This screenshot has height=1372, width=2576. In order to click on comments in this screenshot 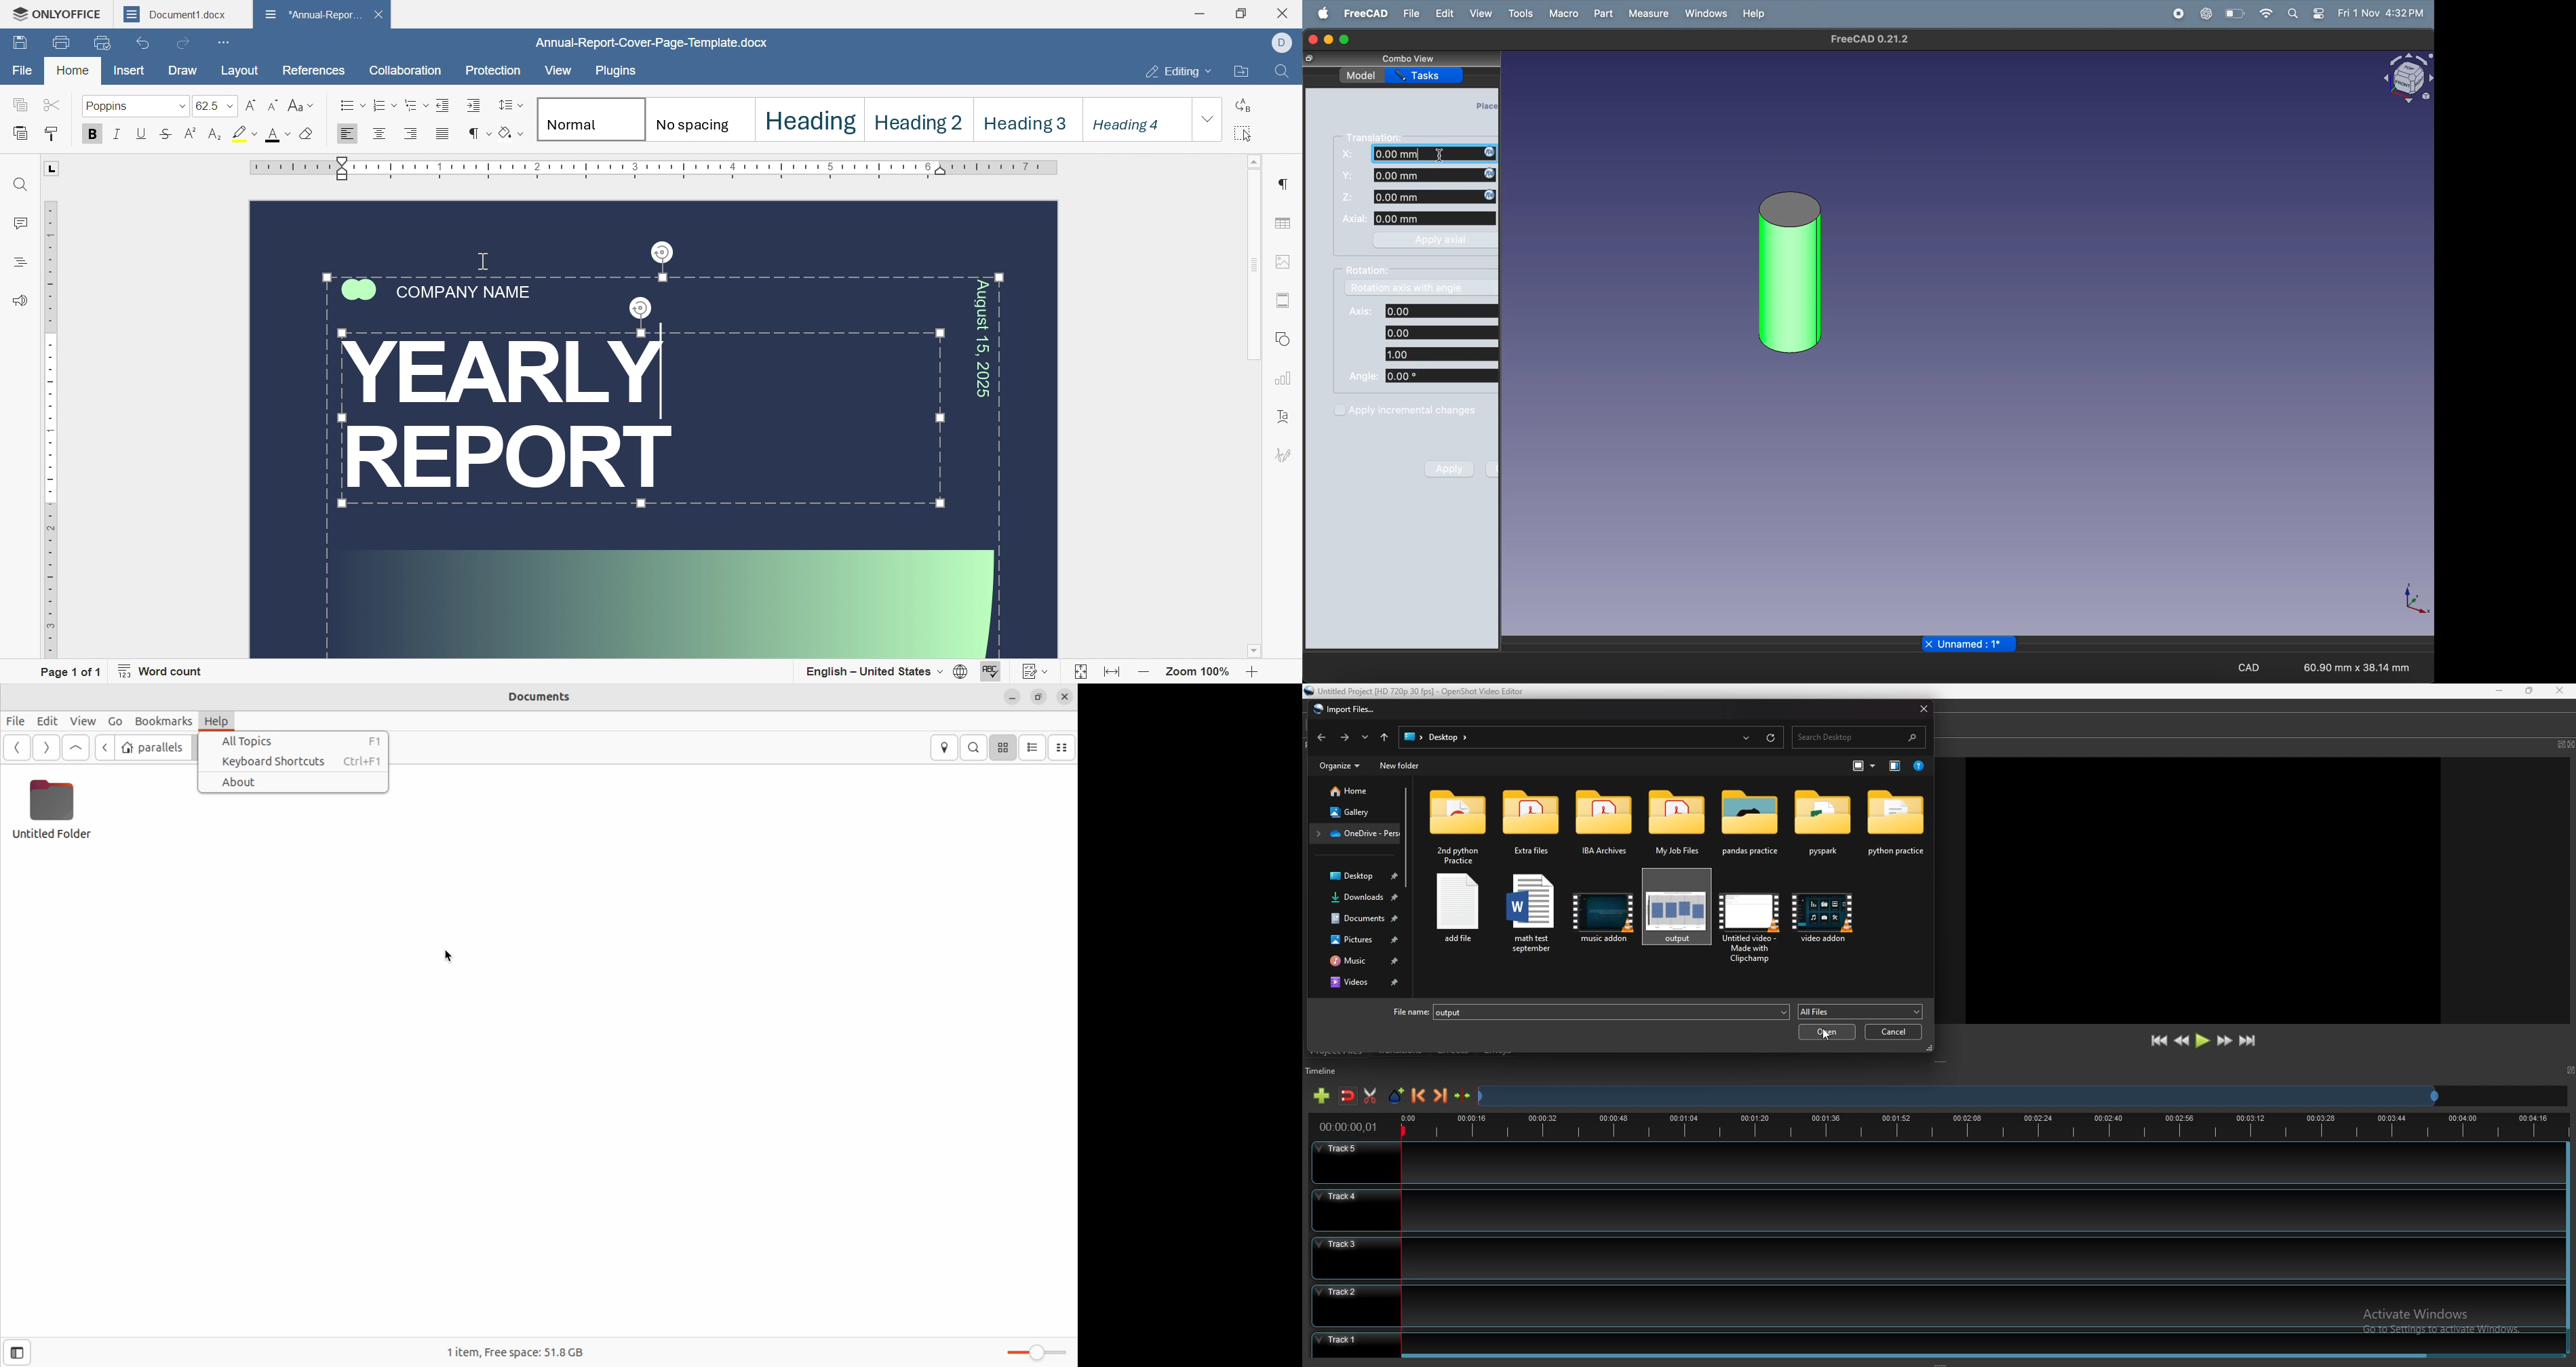, I will do `click(20, 221)`.